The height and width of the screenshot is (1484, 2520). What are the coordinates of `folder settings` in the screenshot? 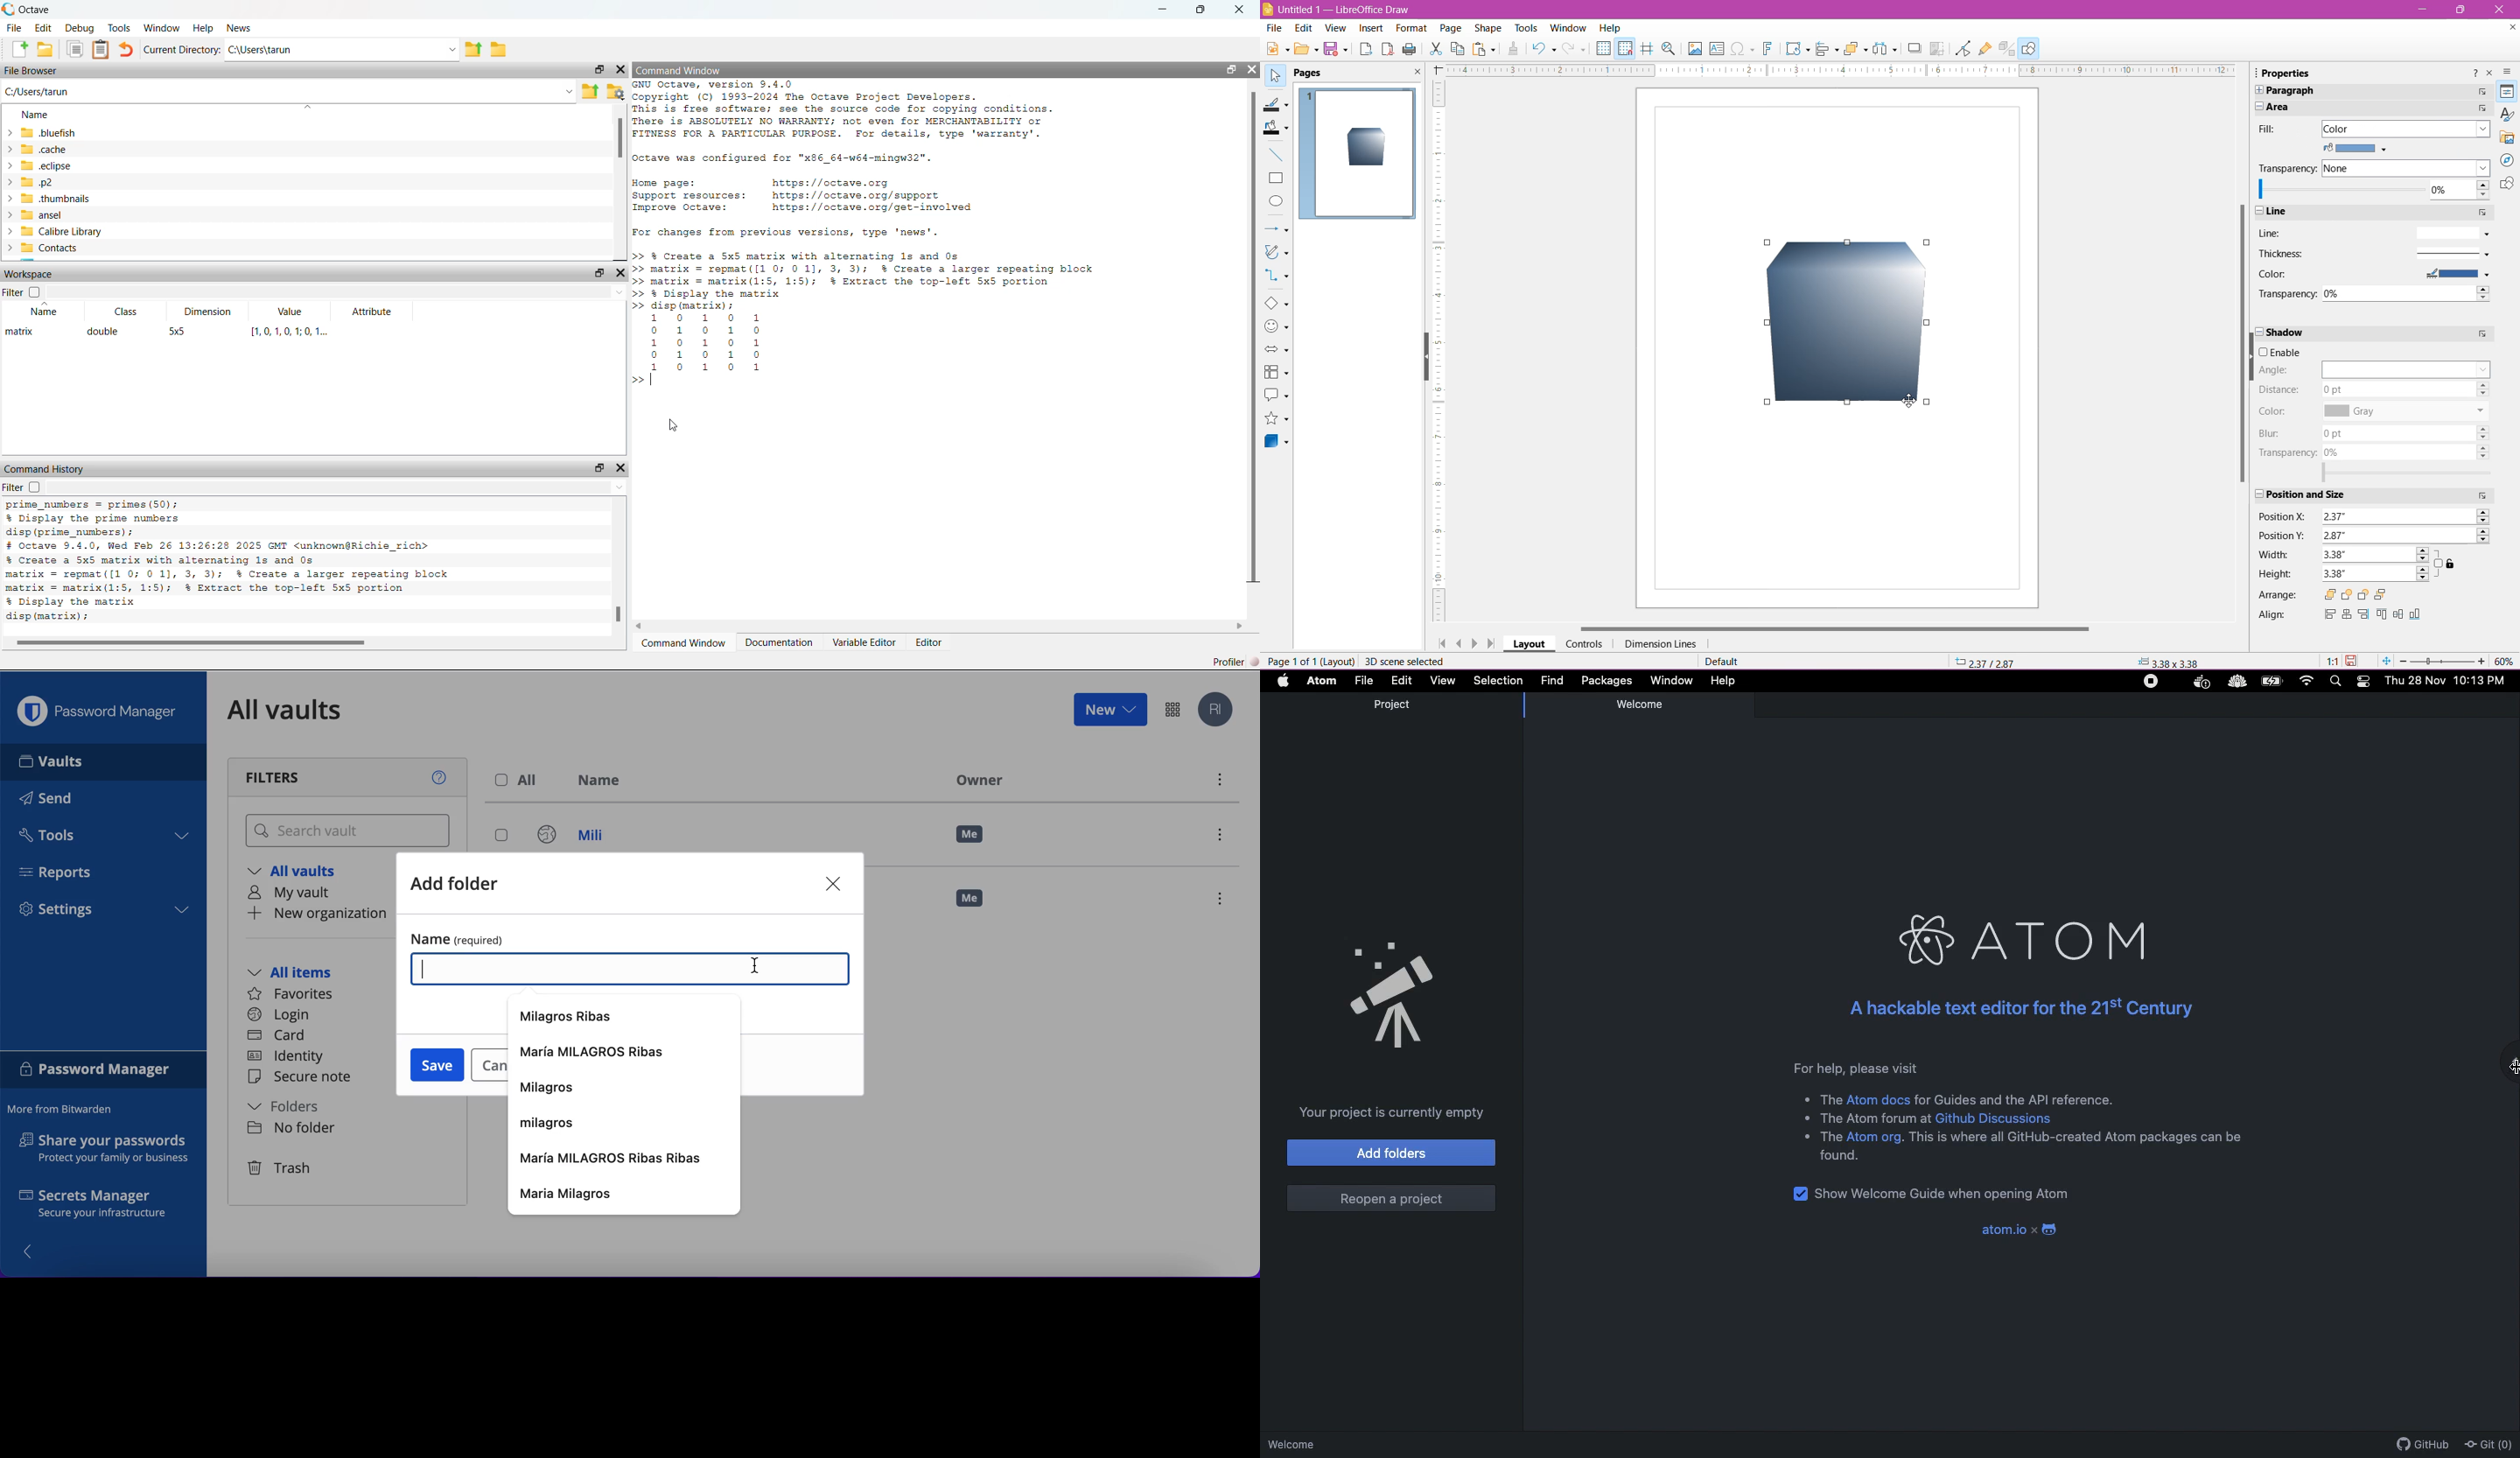 It's located at (616, 93).